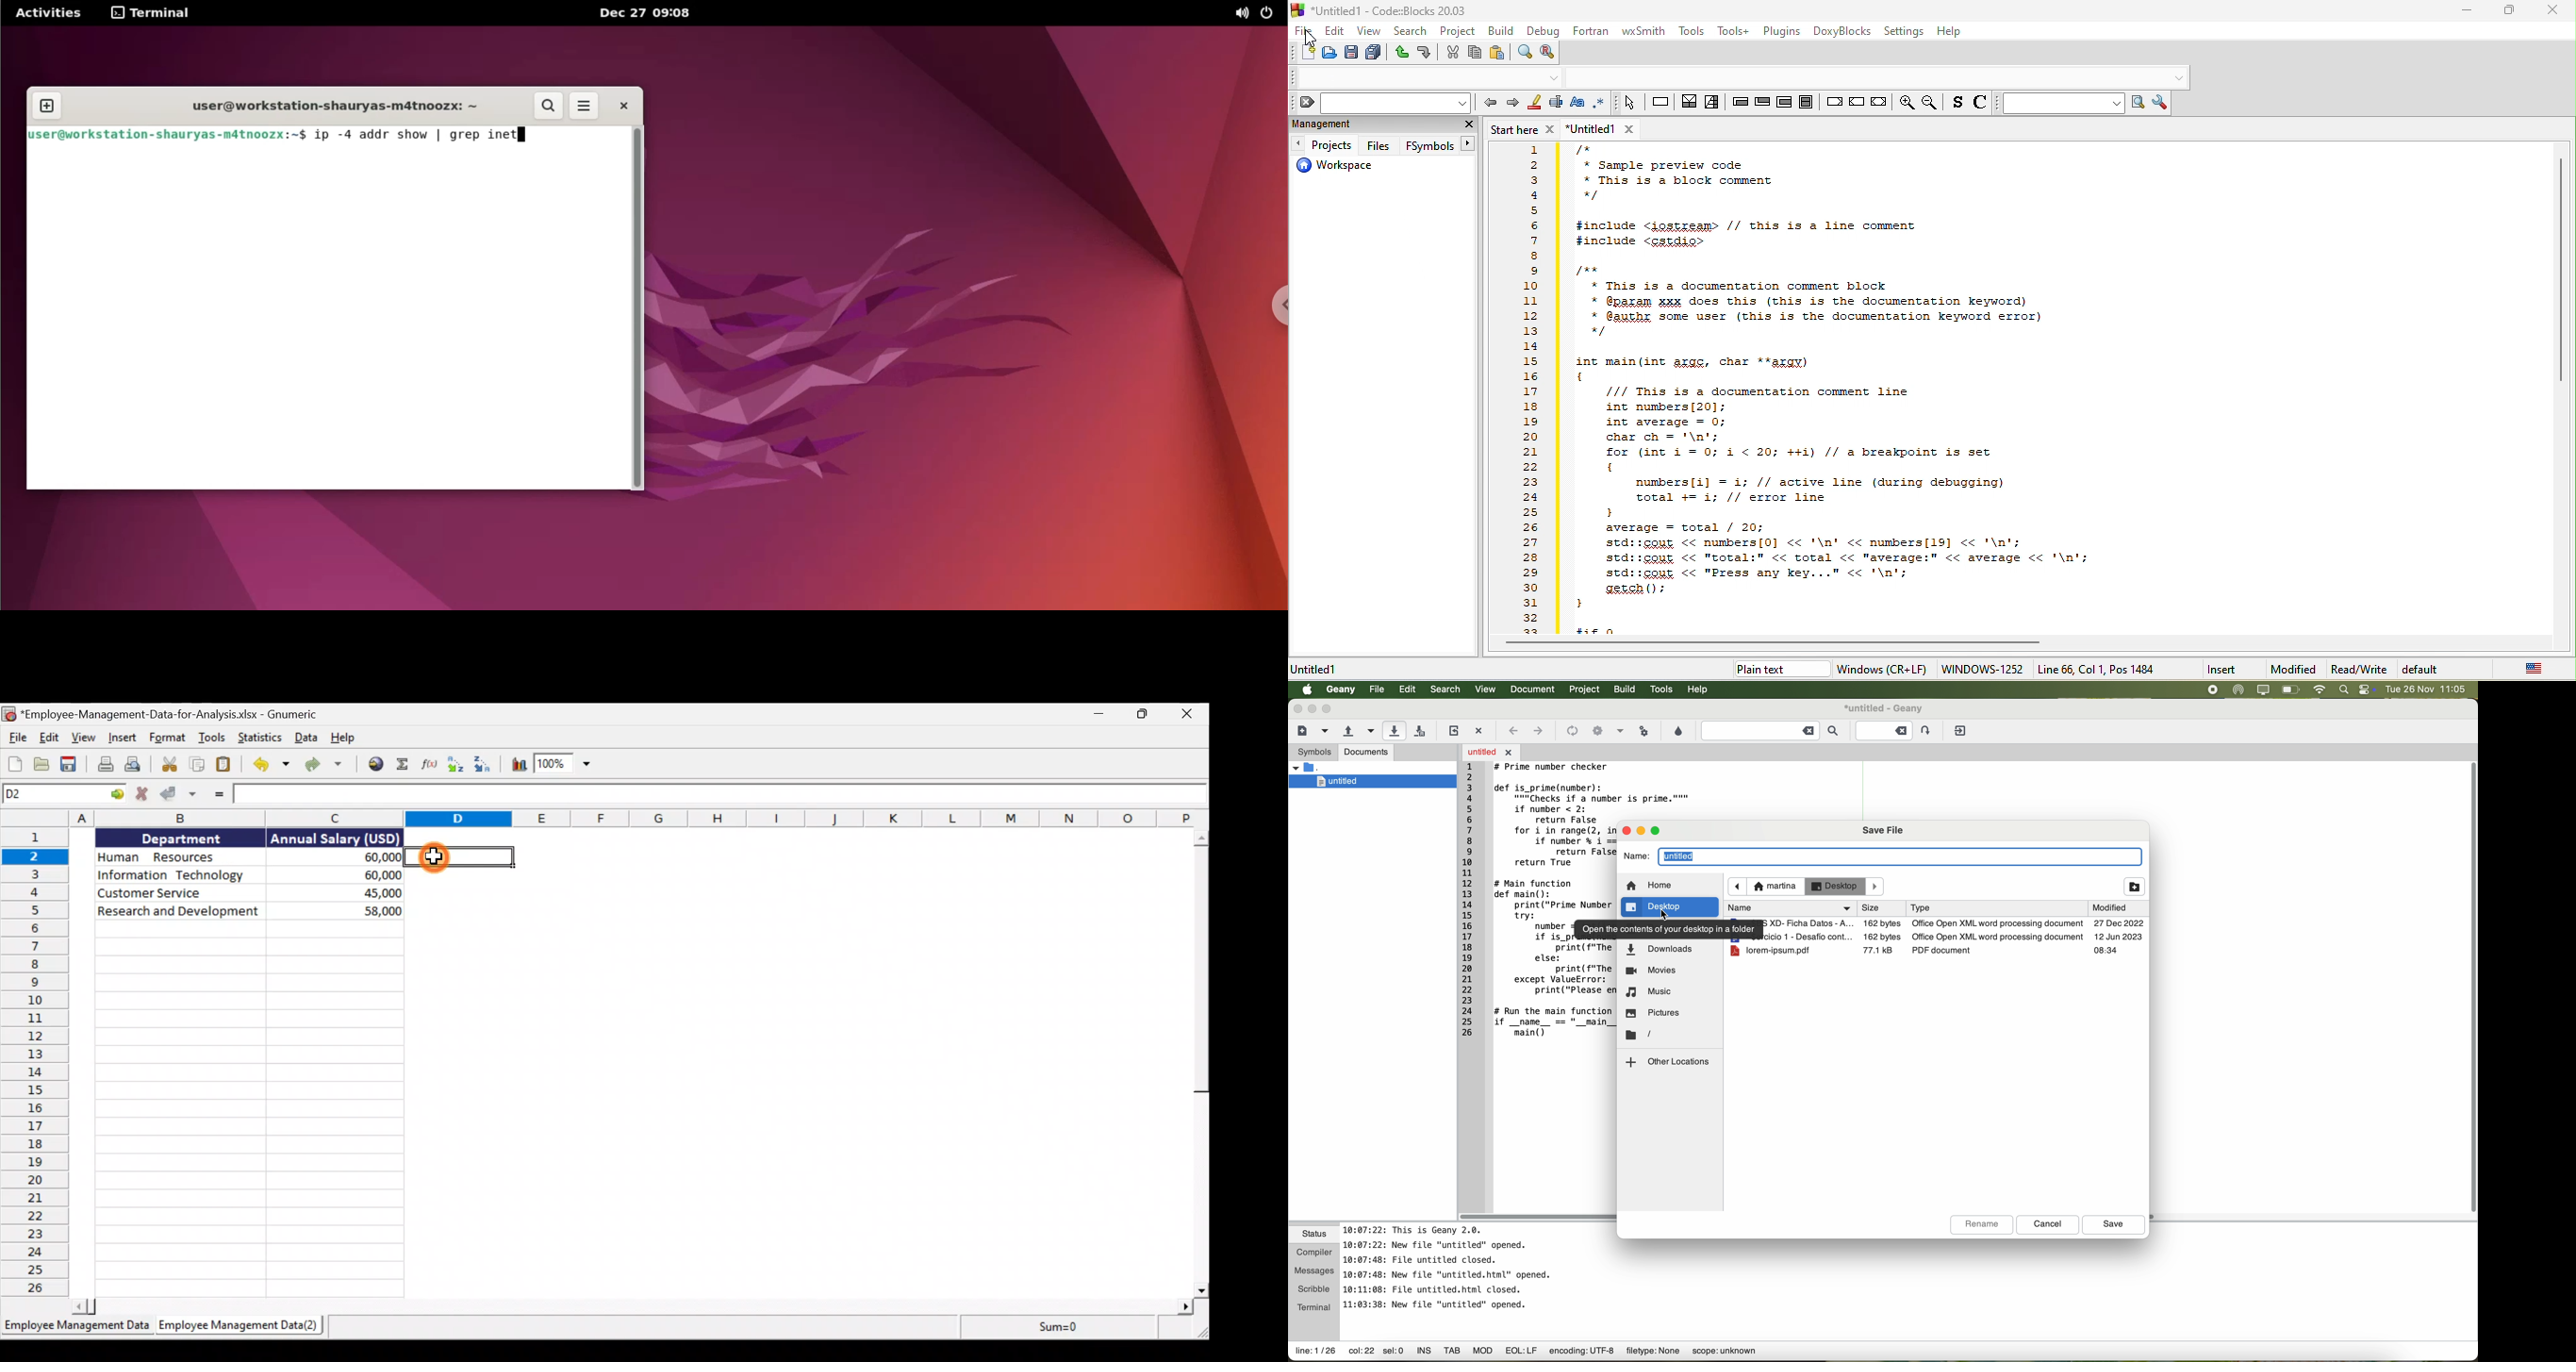 The image size is (2576, 1372). Describe the element at coordinates (1806, 101) in the screenshot. I see `block` at that location.